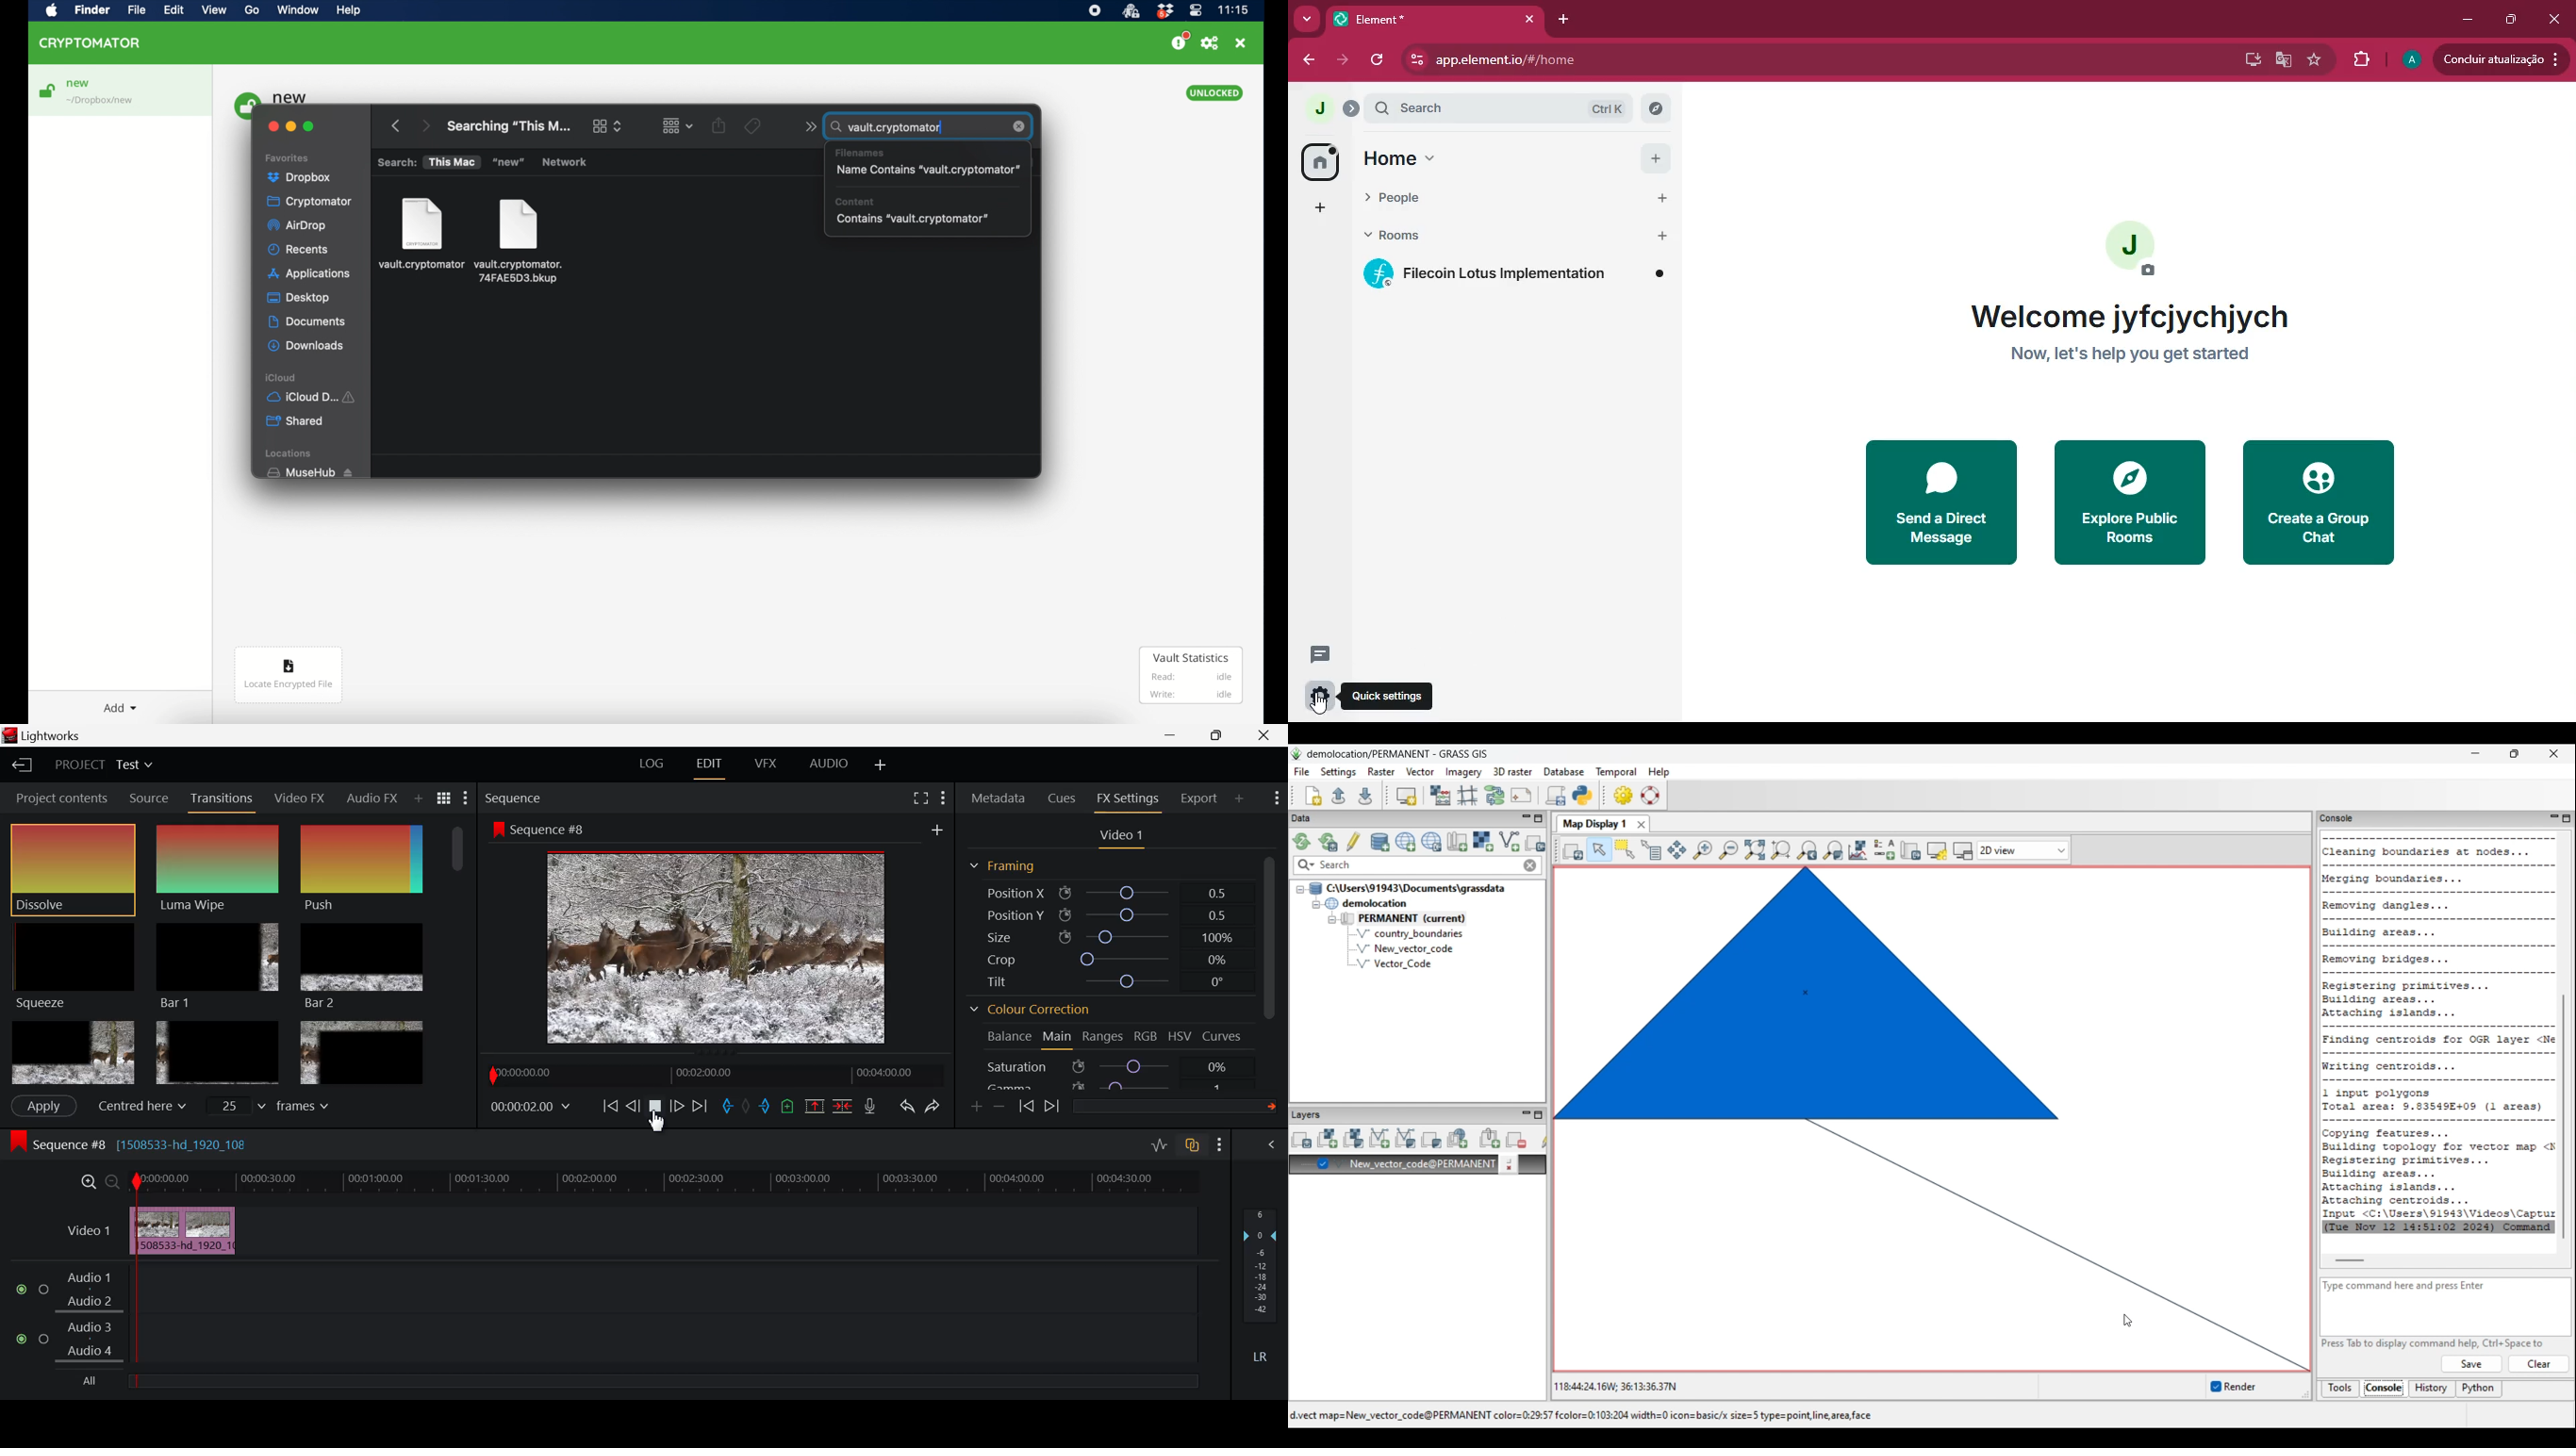 The width and height of the screenshot is (2576, 1456). I want to click on To Beginning, so click(608, 1107).